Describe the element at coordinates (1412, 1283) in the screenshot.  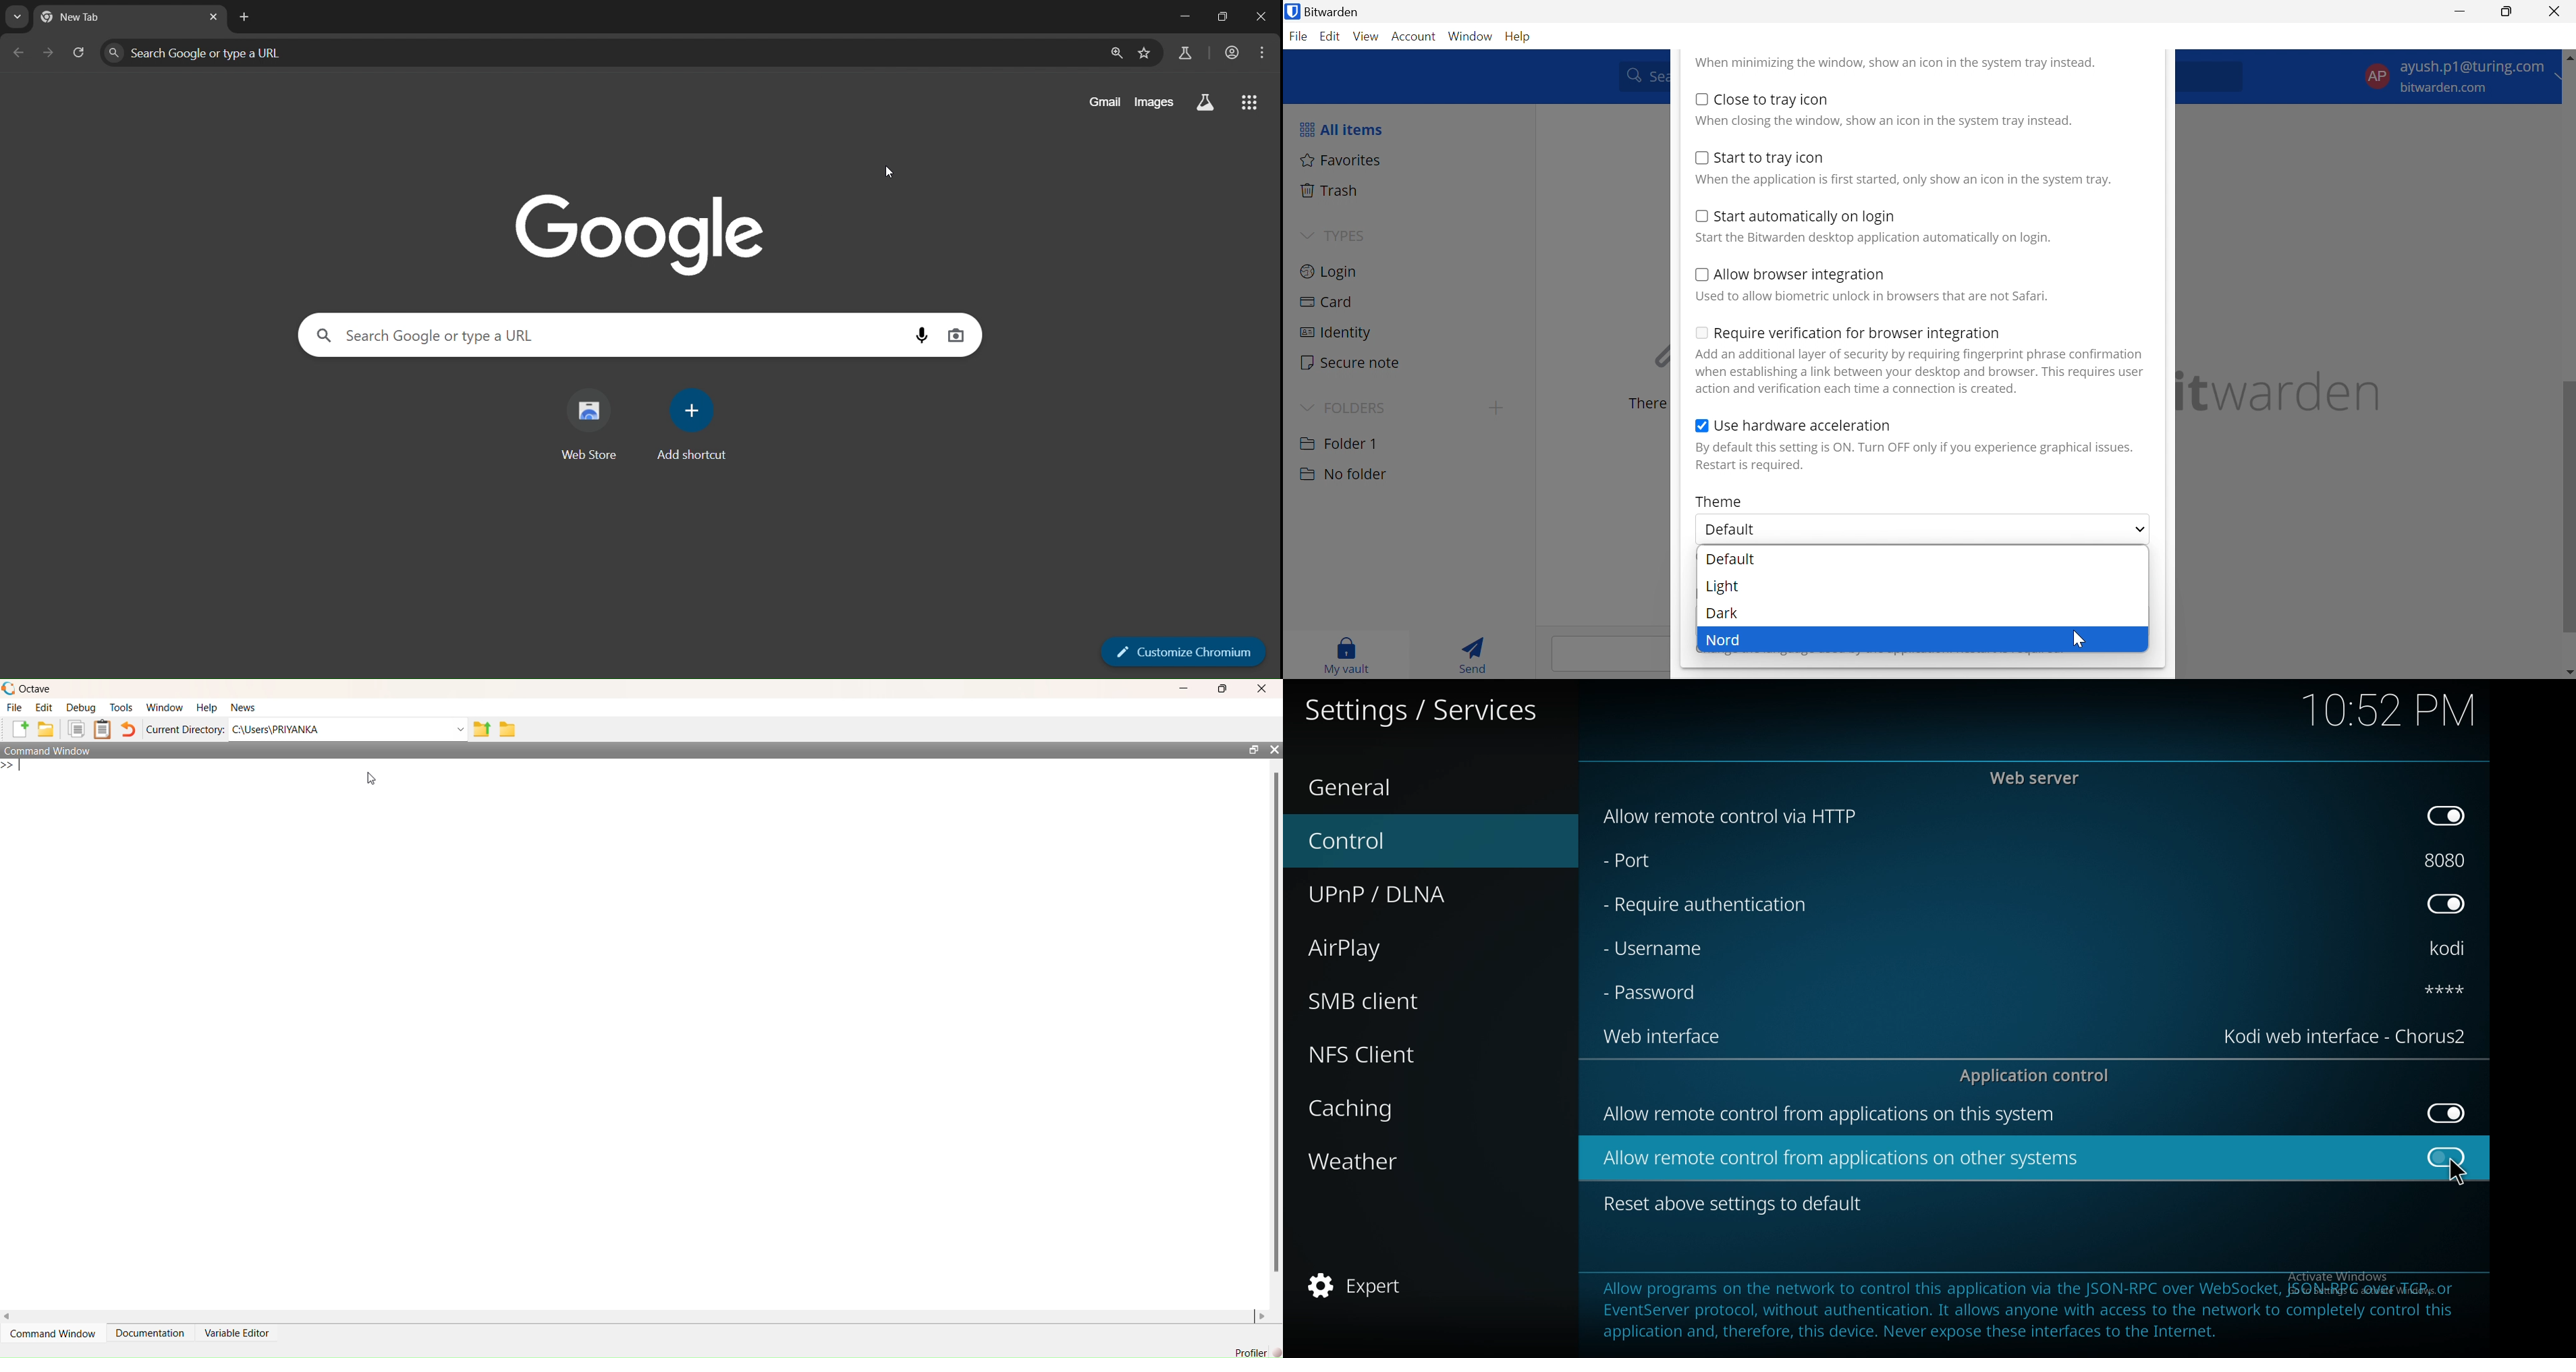
I see `expert` at that location.